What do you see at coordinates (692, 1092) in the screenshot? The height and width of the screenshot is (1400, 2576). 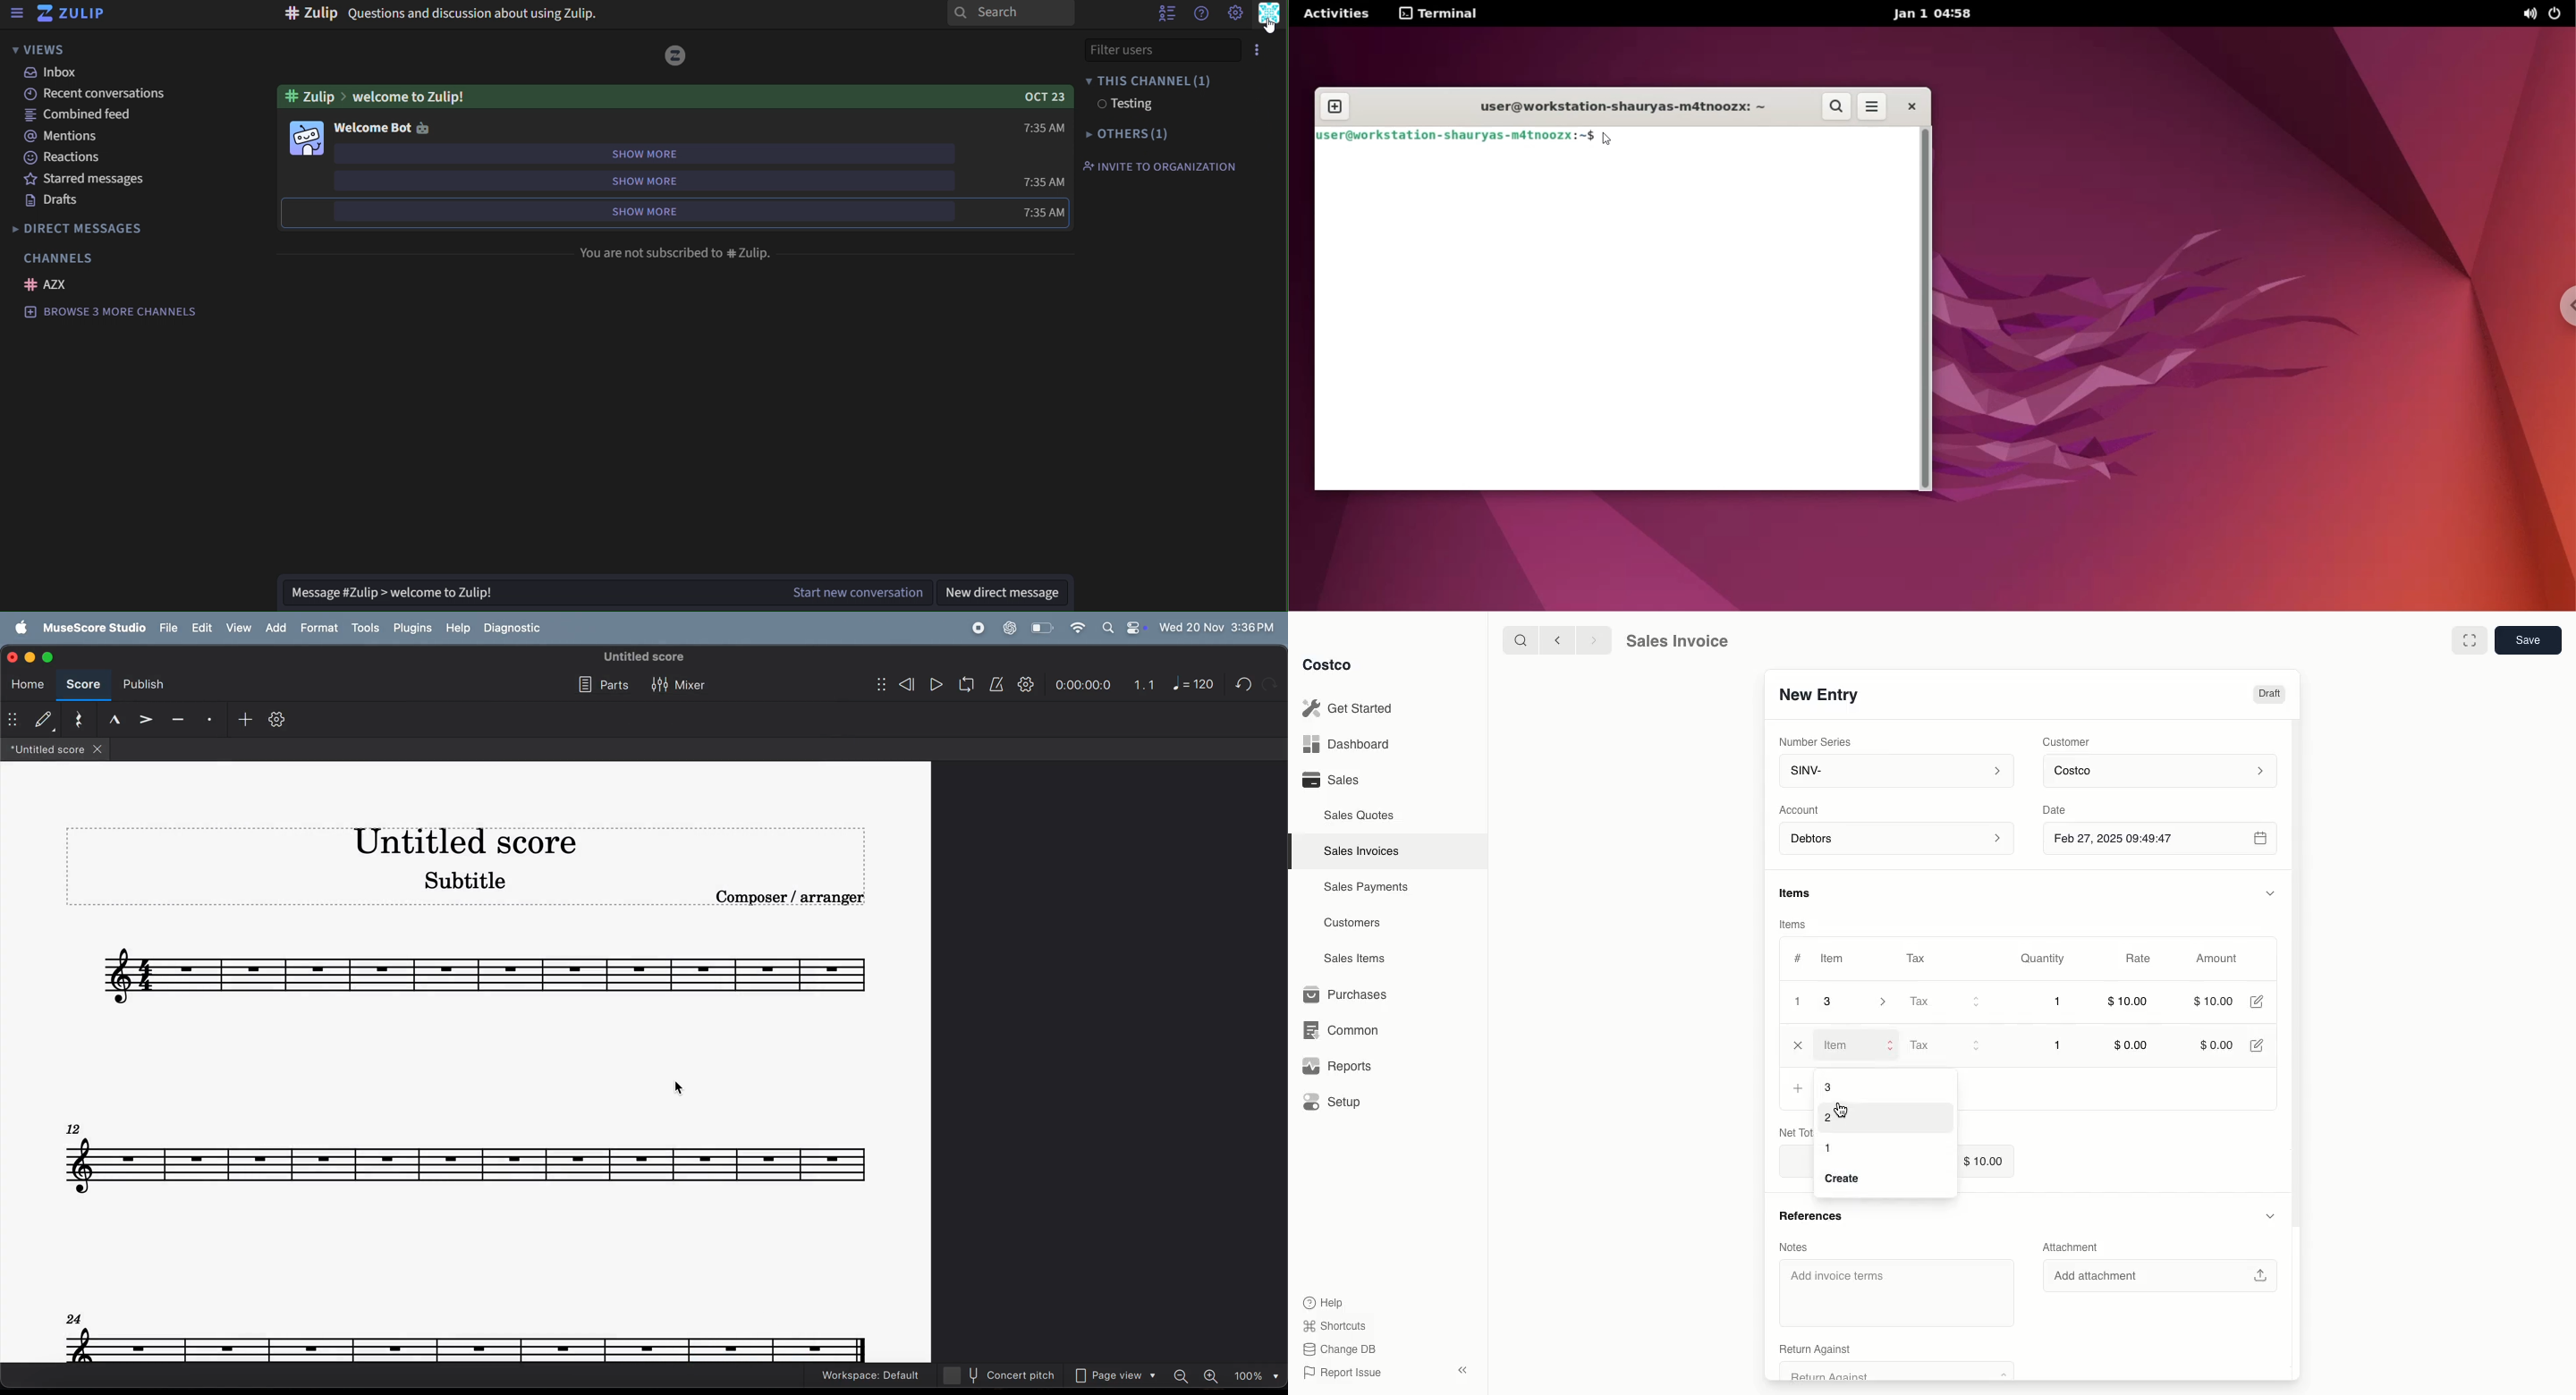 I see `cursor` at bounding box center [692, 1092].